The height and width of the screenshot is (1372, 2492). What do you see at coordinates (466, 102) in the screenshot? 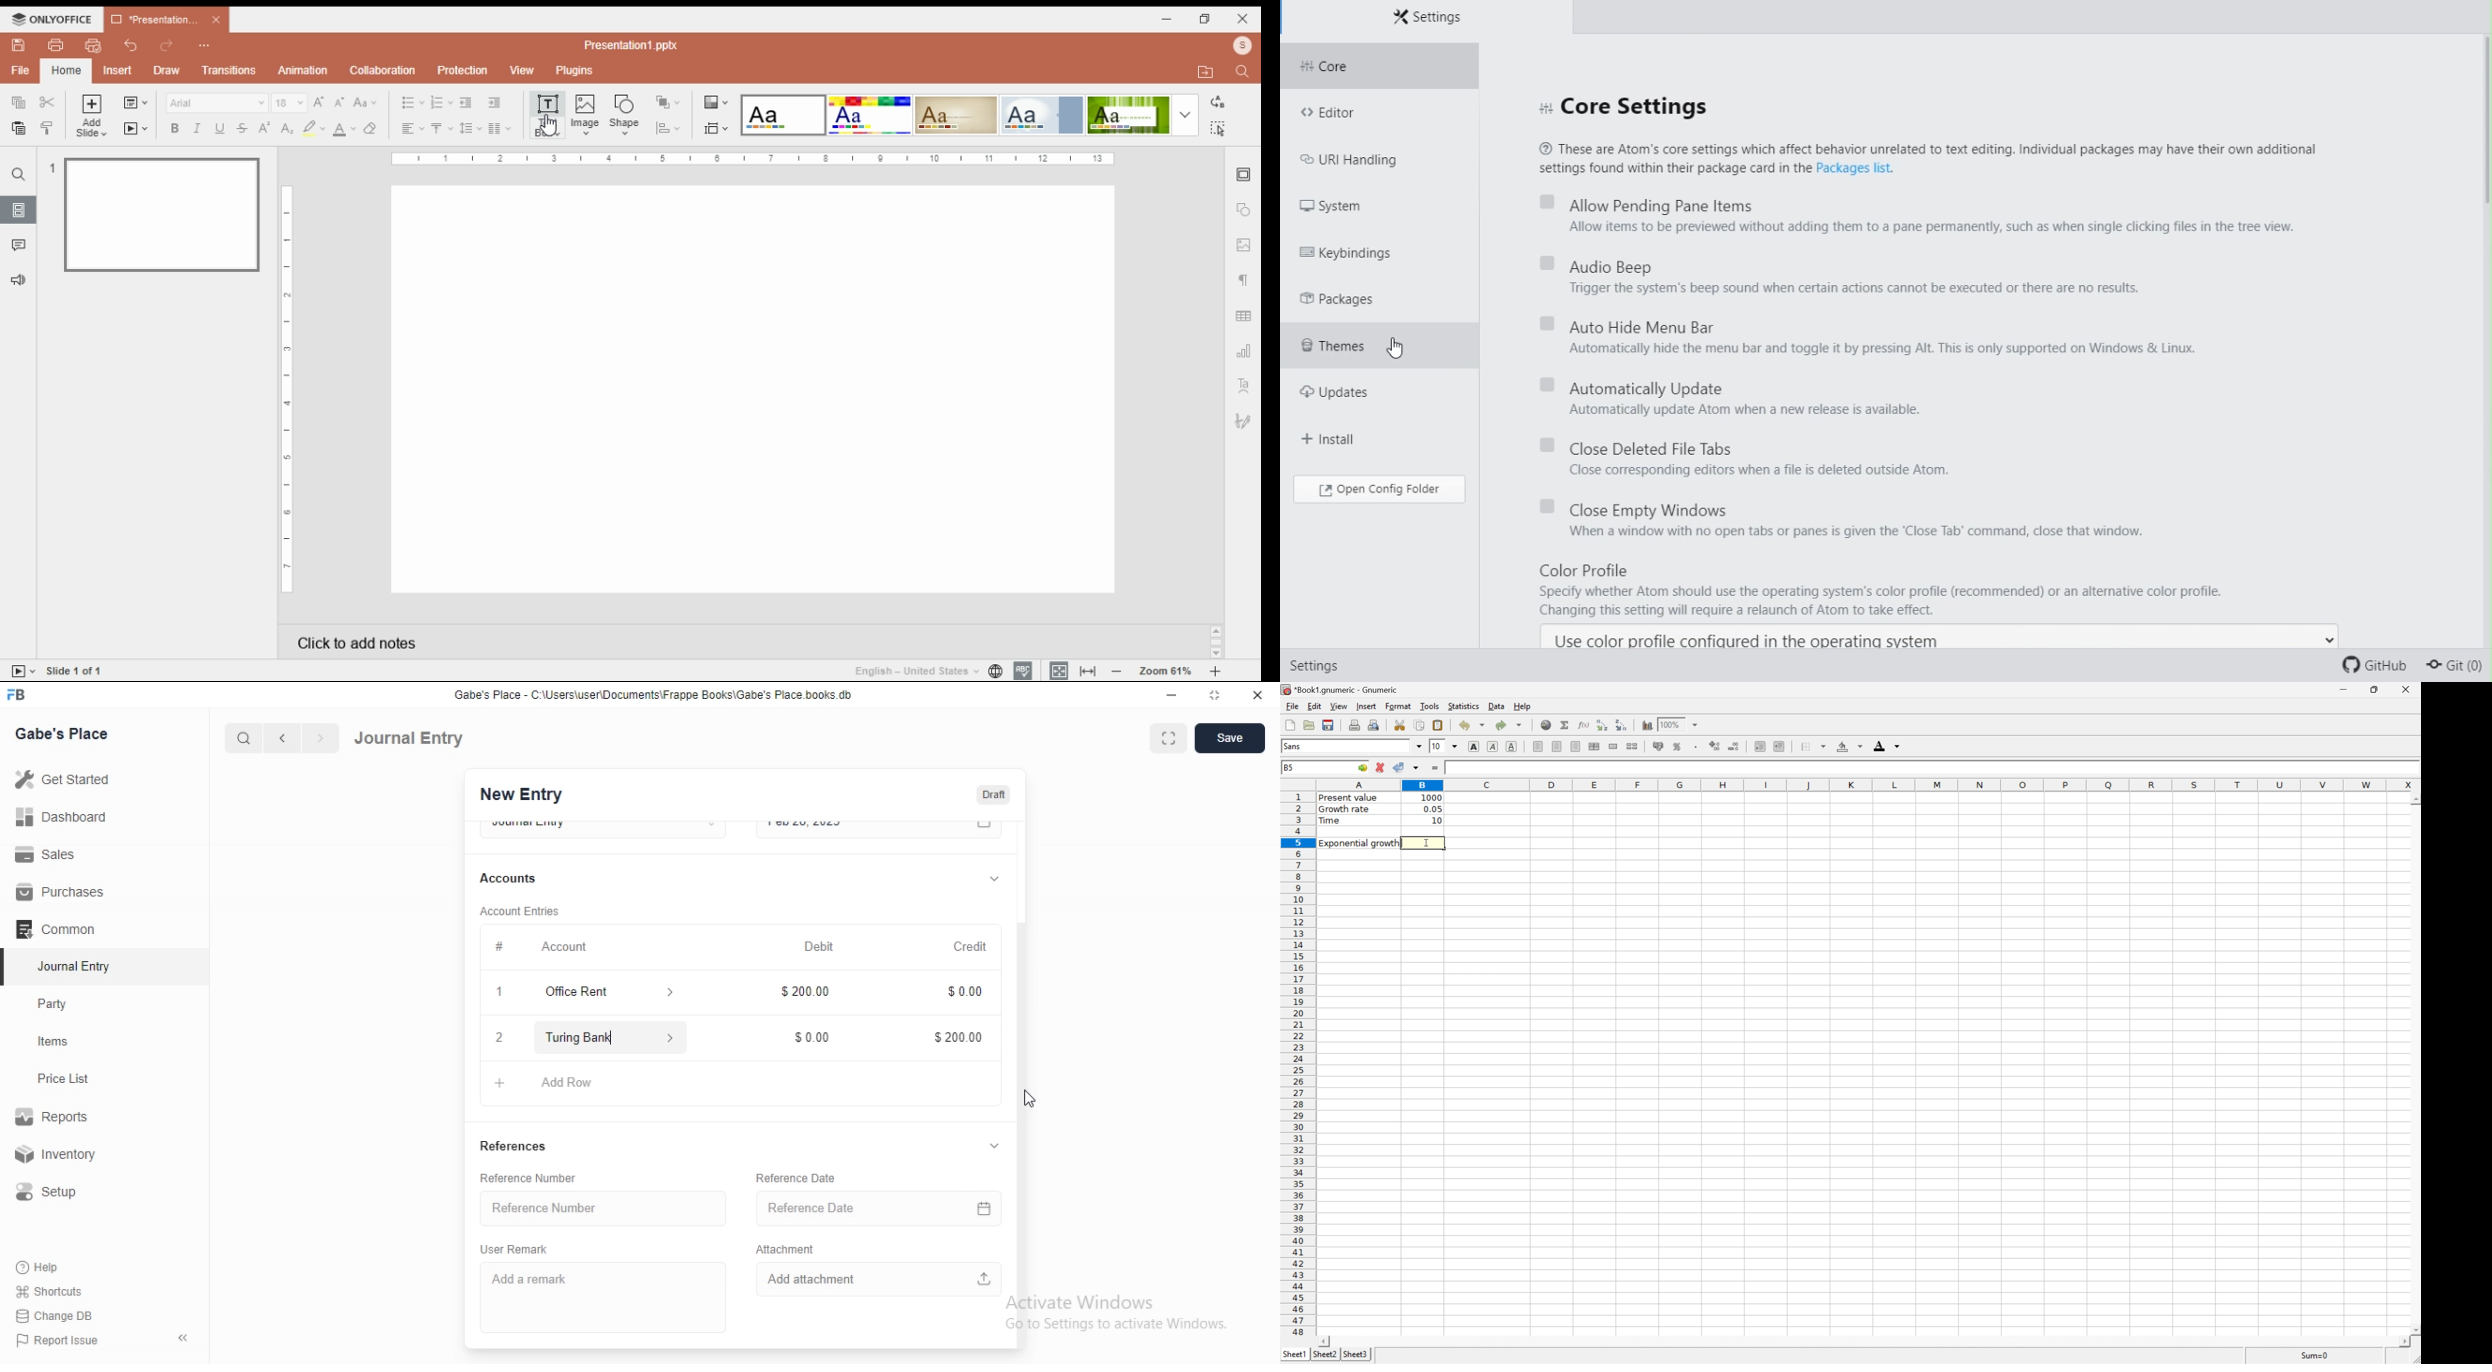
I see `decrease indent` at bounding box center [466, 102].